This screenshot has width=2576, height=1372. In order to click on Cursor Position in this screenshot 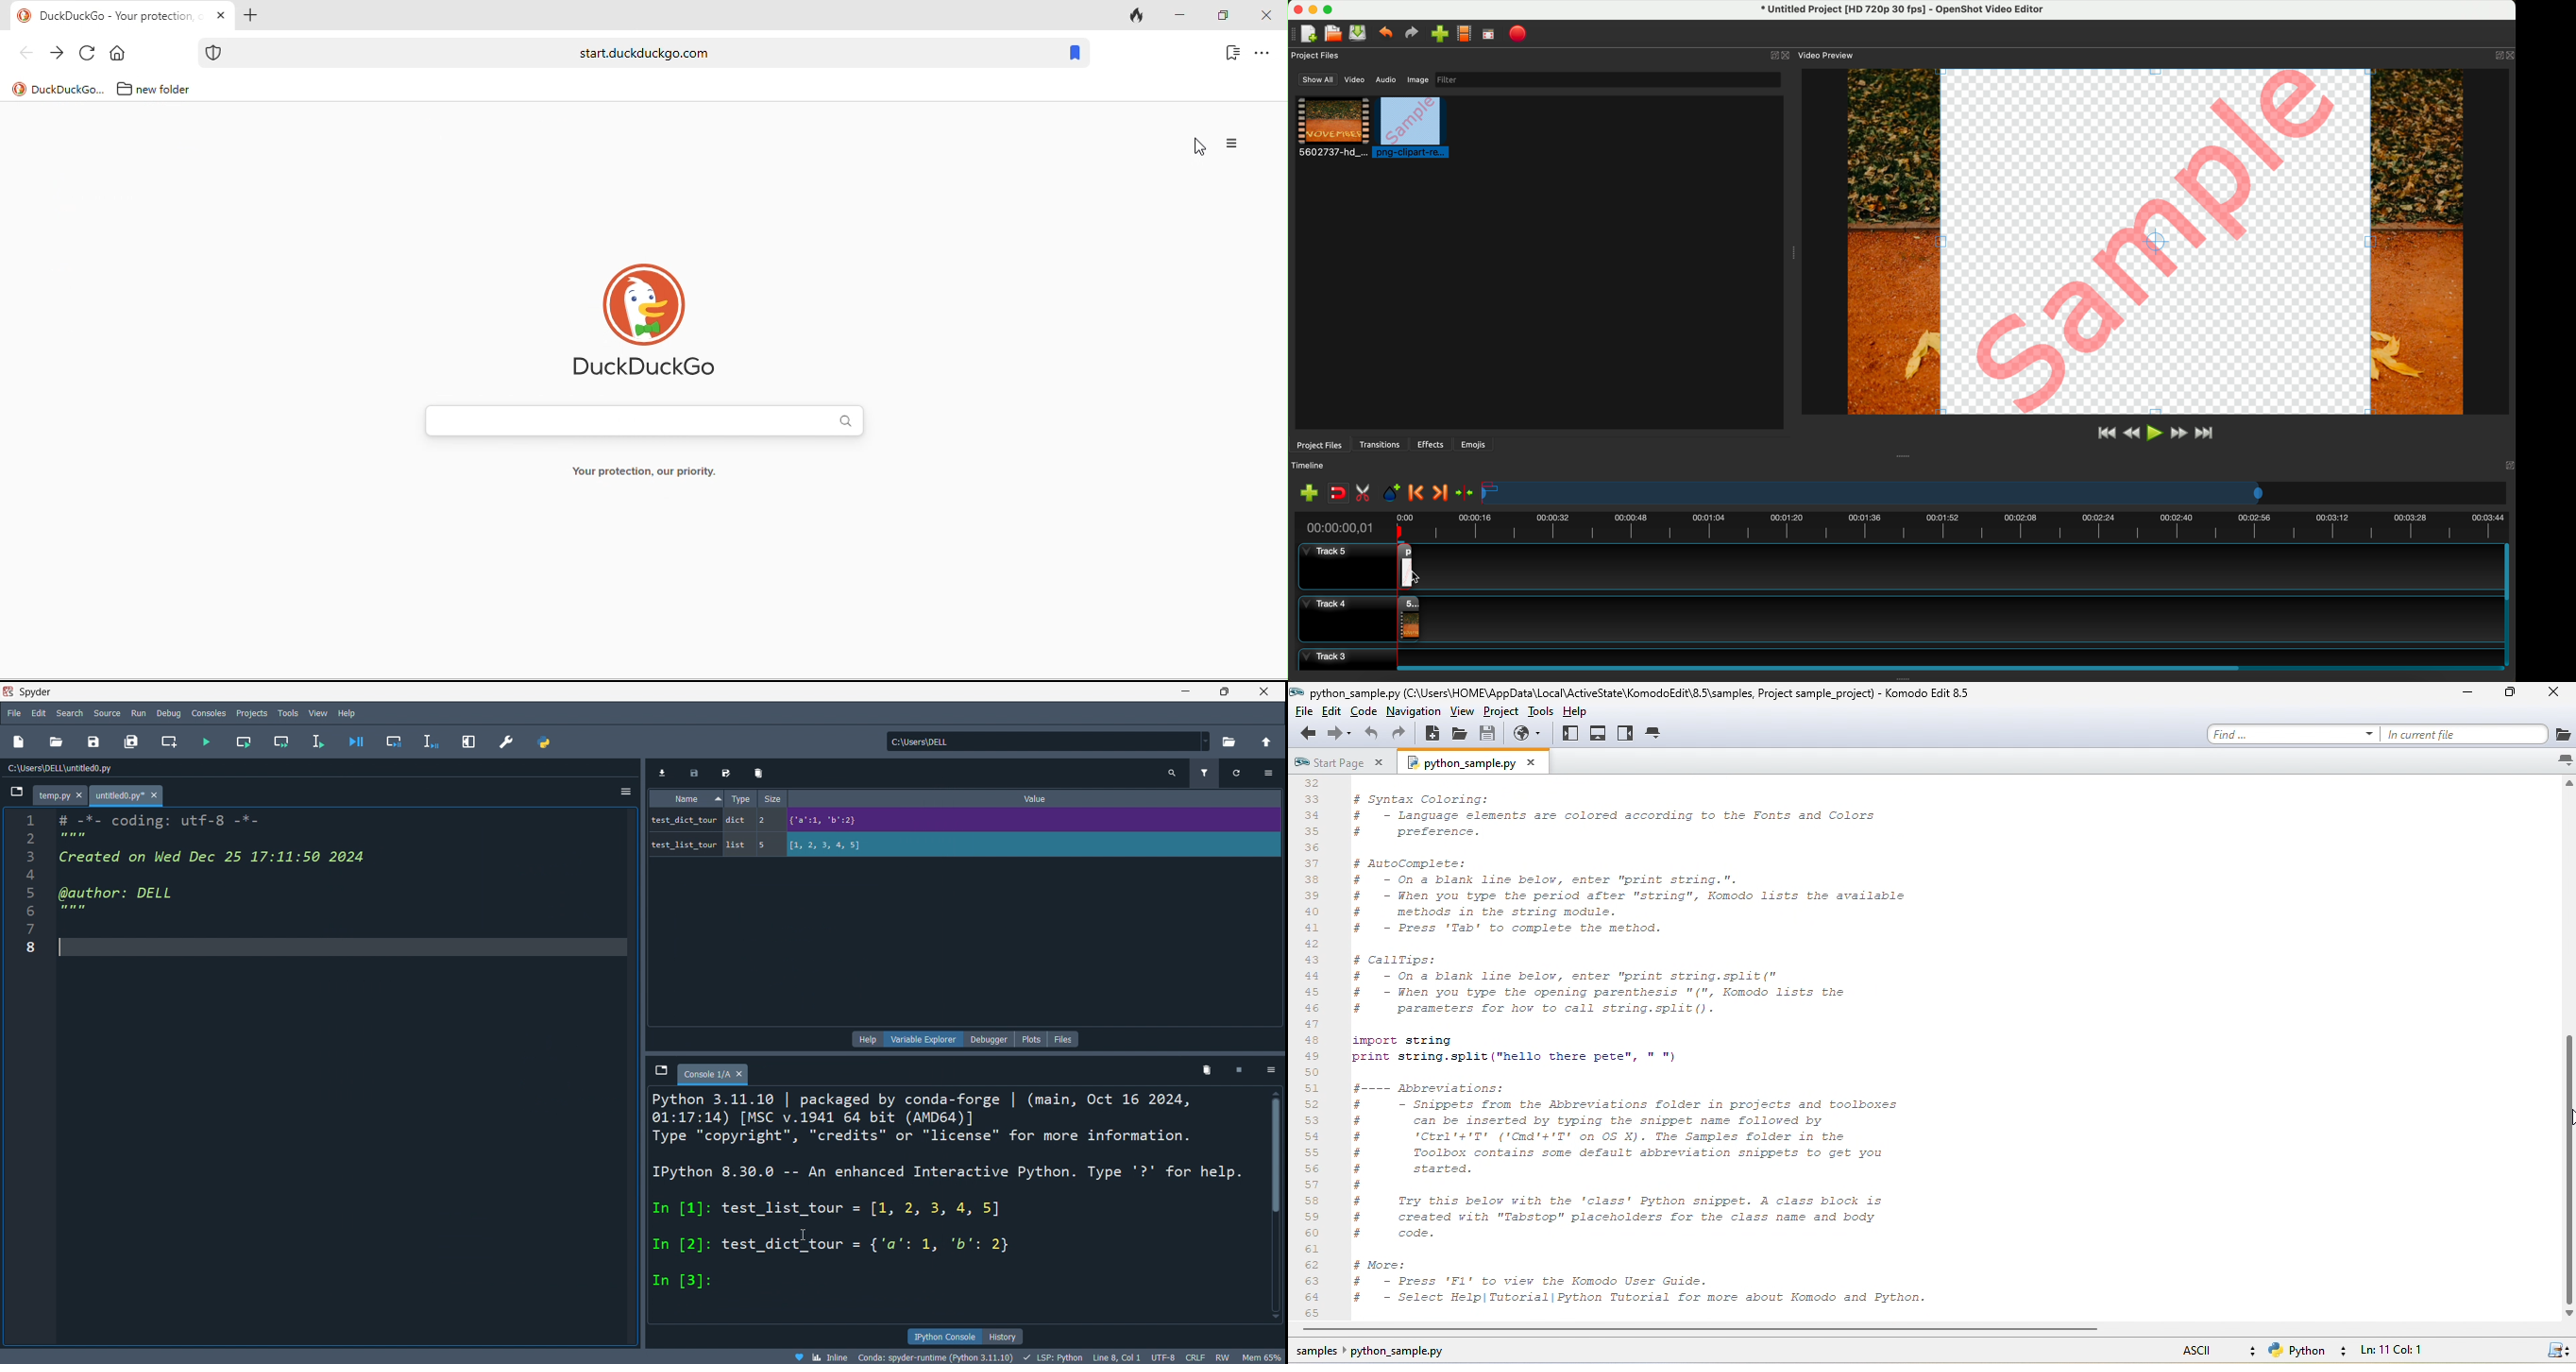, I will do `click(804, 1233)`.